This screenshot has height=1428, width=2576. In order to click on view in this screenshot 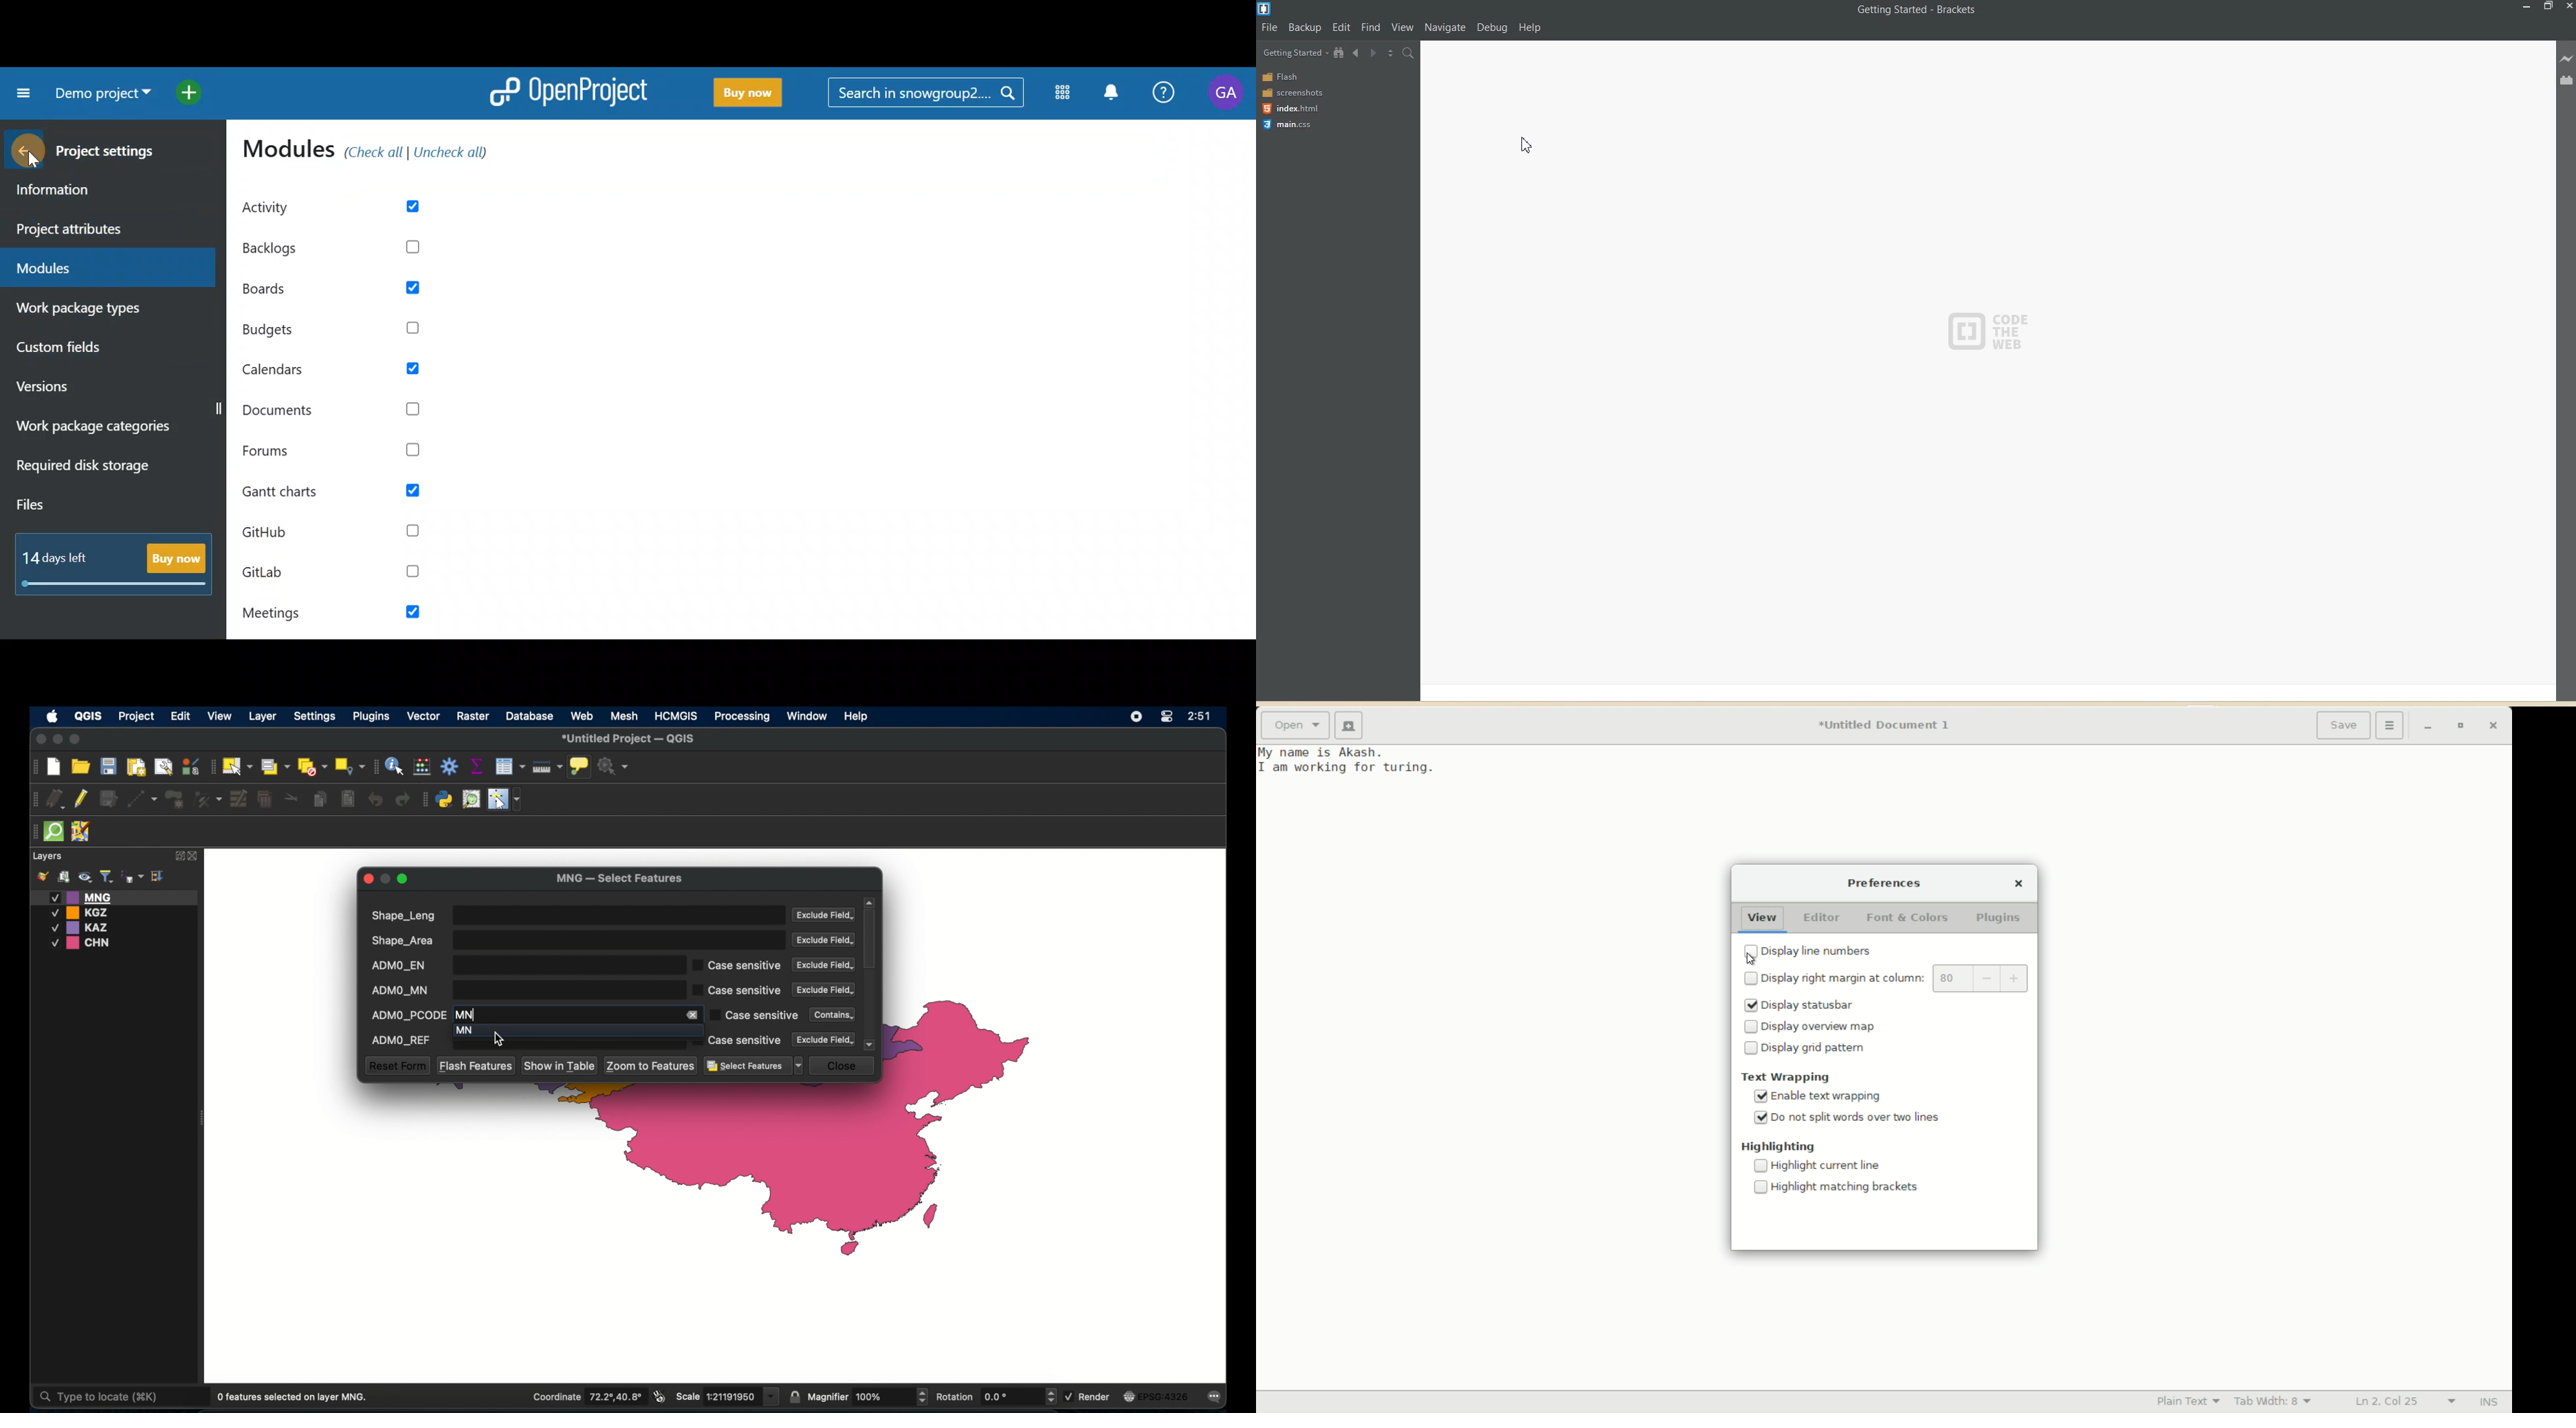, I will do `click(221, 716)`.